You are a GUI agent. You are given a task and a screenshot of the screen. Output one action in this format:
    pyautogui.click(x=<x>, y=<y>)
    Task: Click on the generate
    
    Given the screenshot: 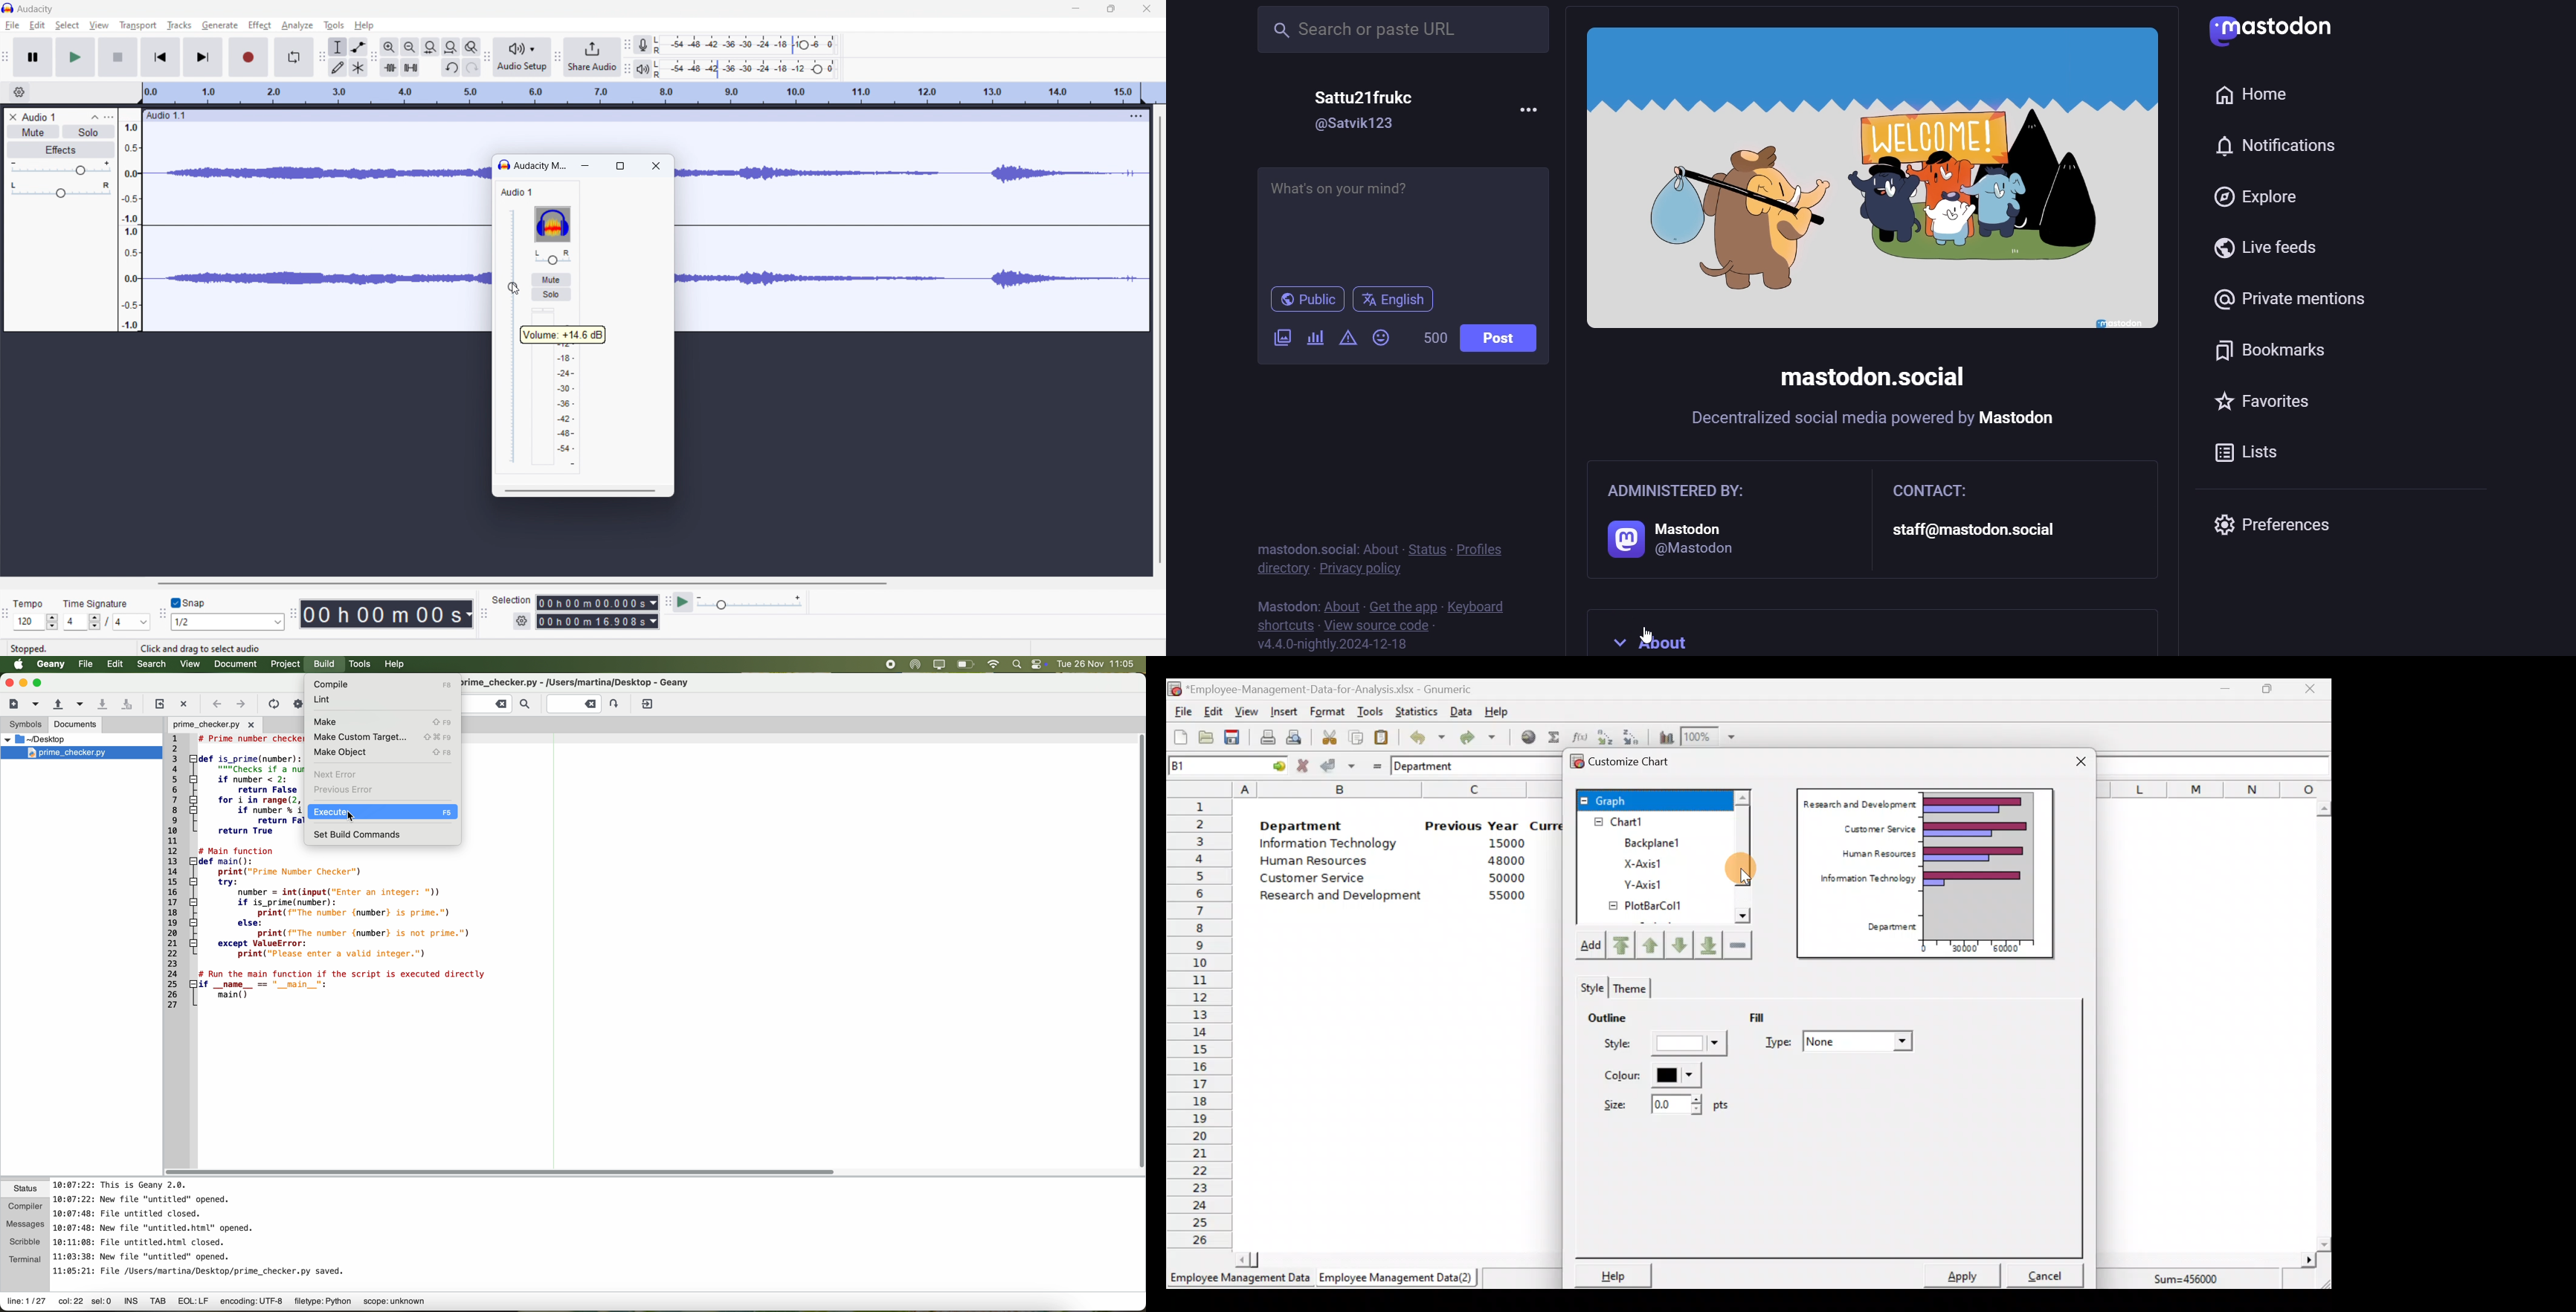 What is the action you would take?
    pyautogui.click(x=220, y=25)
    